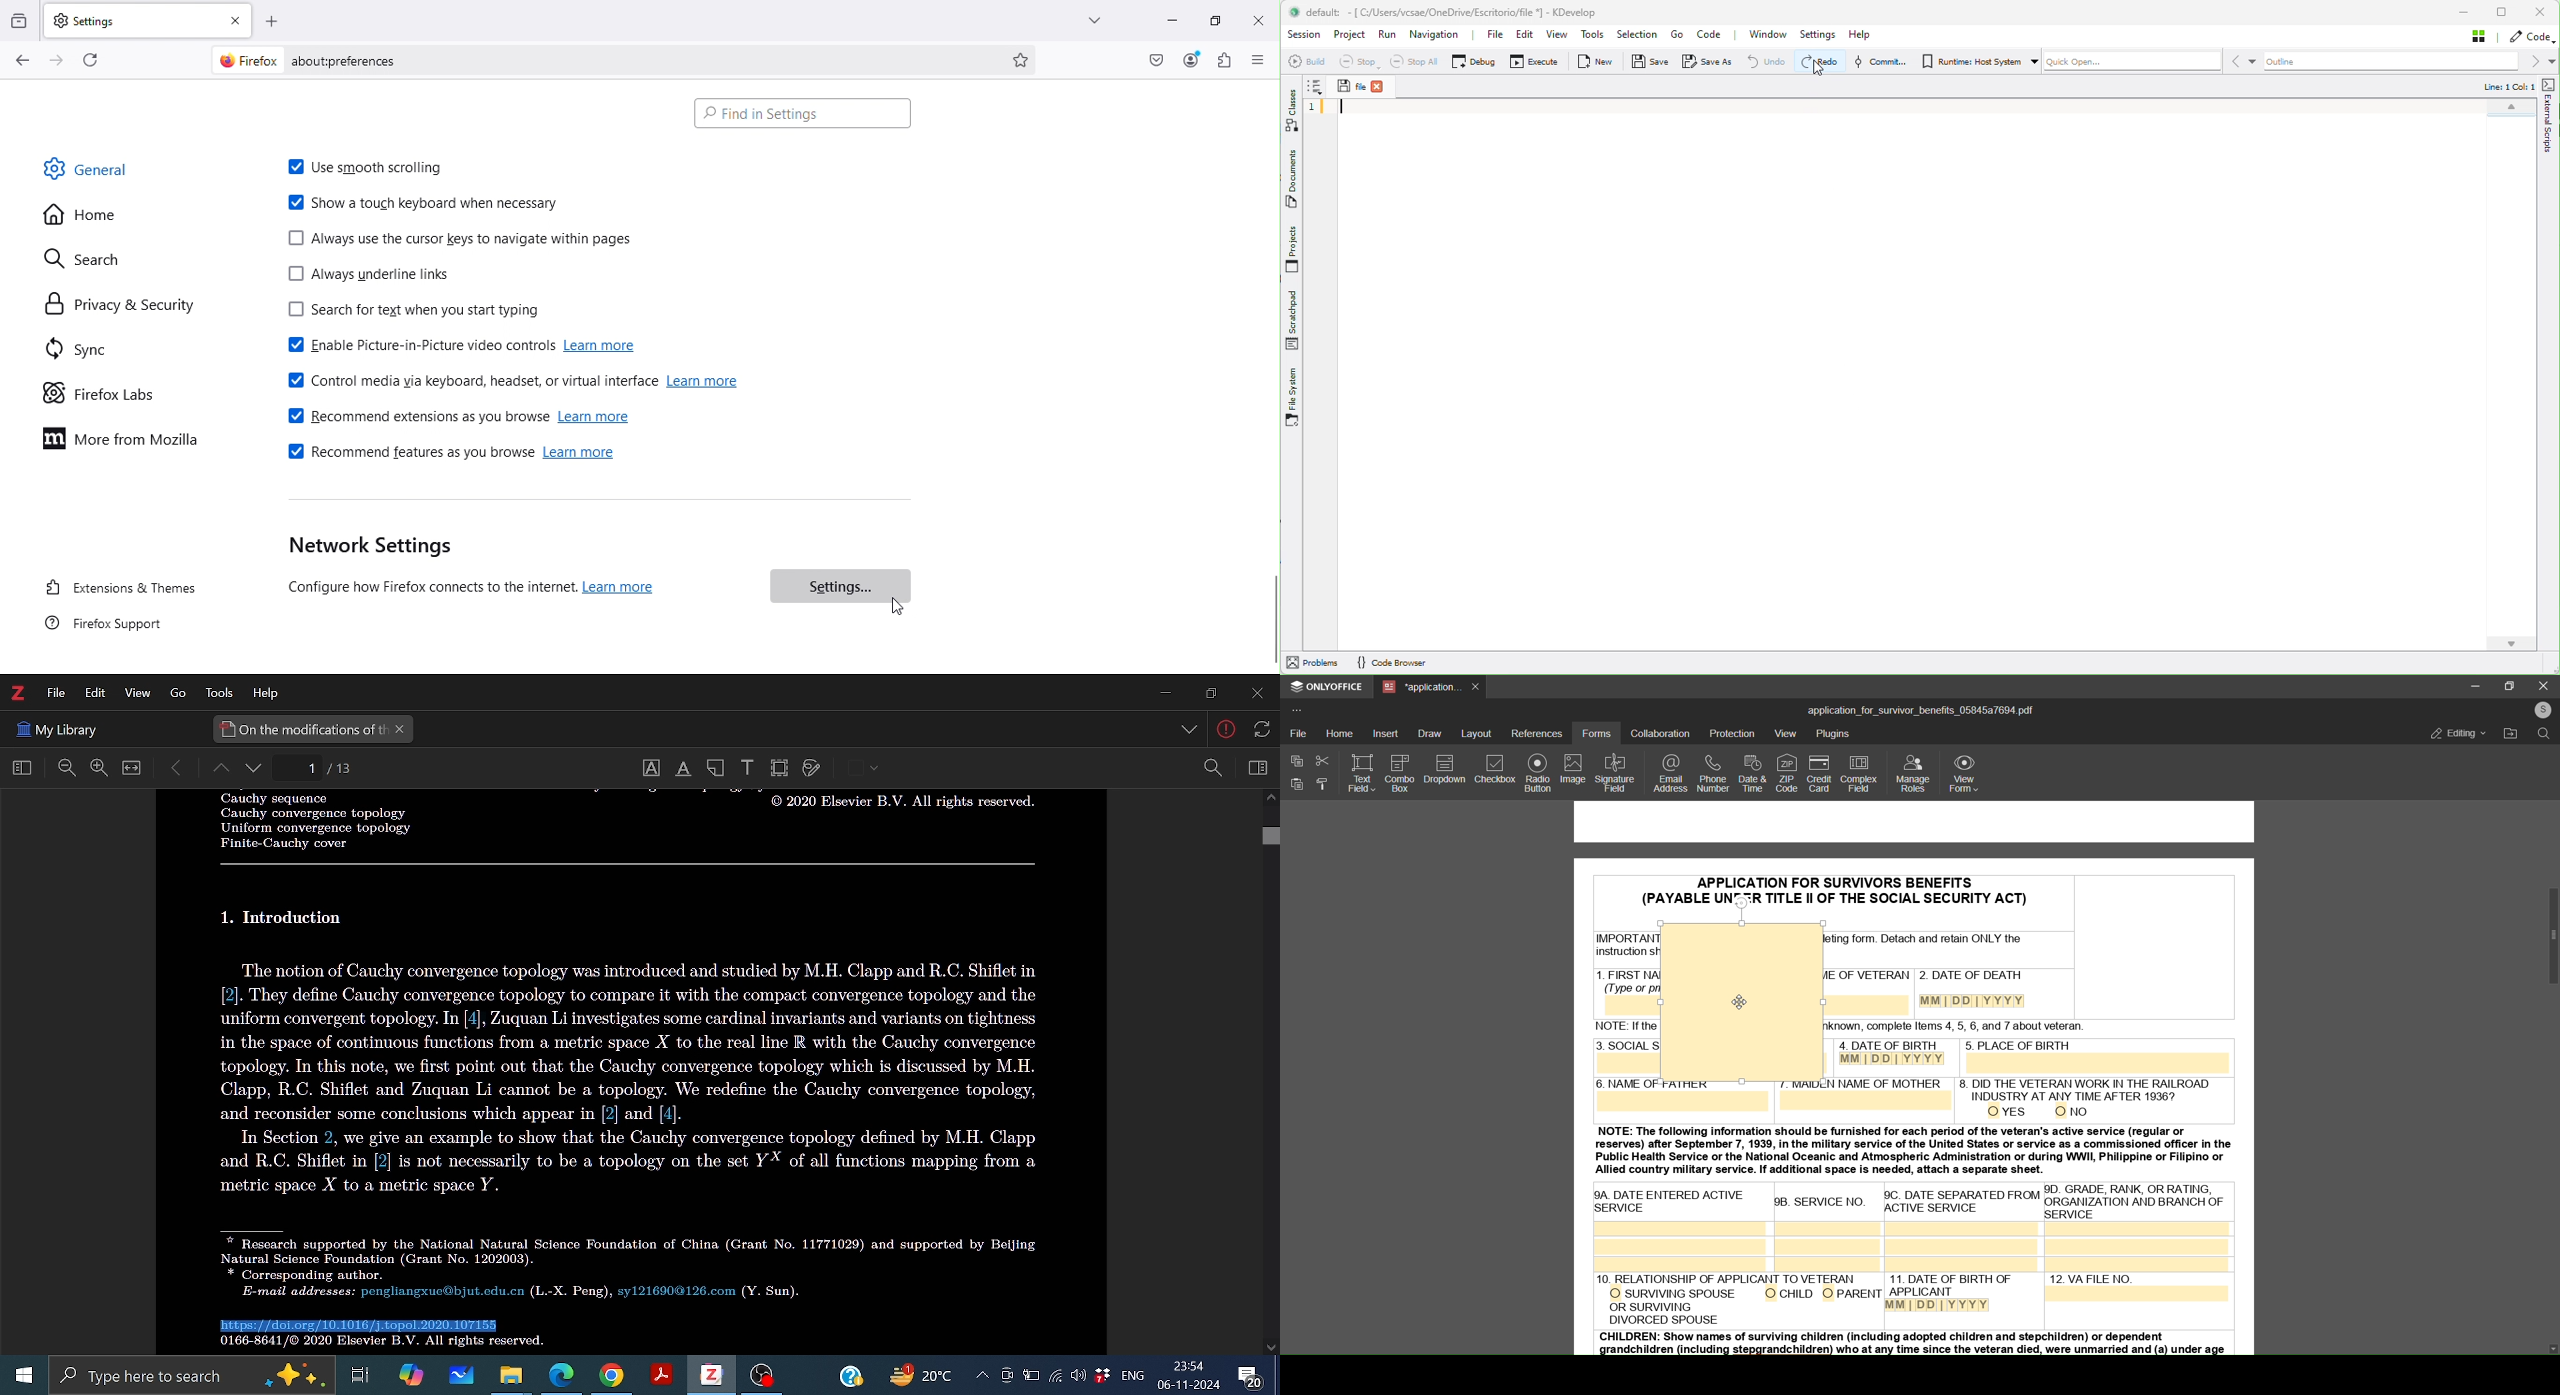 The width and height of the screenshot is (2576, 1400). Describe the element at coordinates (109, 391) in the screenshot. I see `Firefox labs` at that location.